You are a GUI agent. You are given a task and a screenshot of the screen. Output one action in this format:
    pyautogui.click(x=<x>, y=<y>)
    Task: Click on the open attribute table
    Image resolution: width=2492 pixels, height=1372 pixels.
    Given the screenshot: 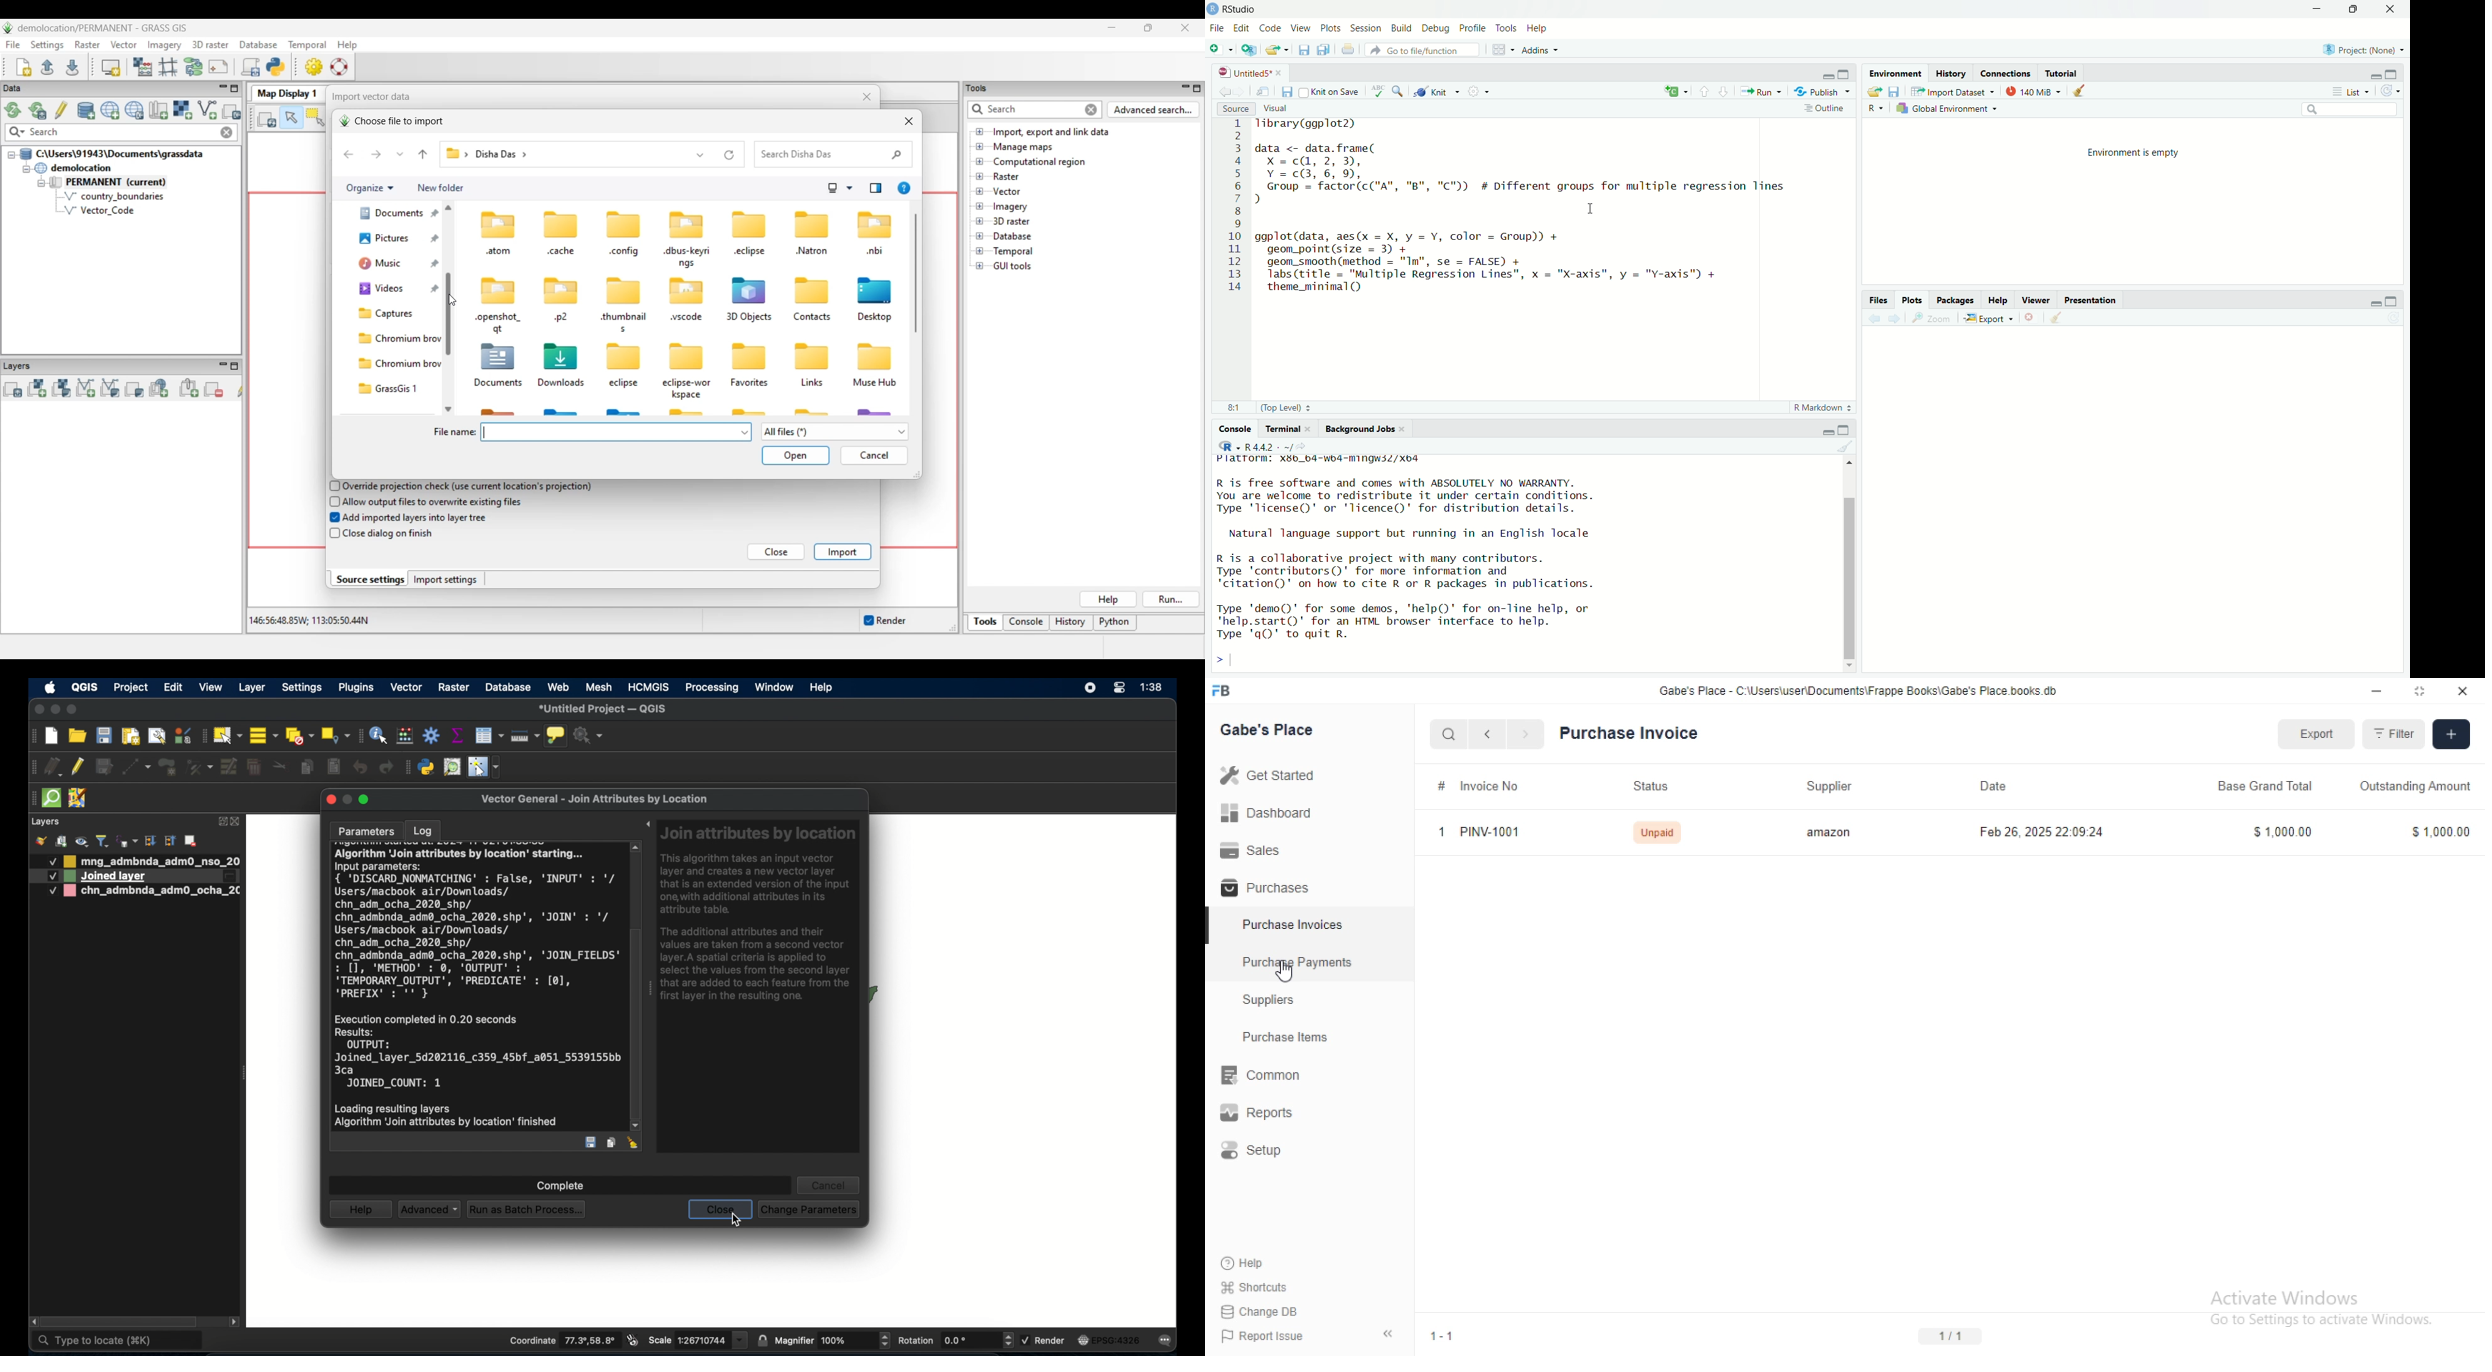 What is the action you would take?
    pyautogui.click(x=490, y=735)
    